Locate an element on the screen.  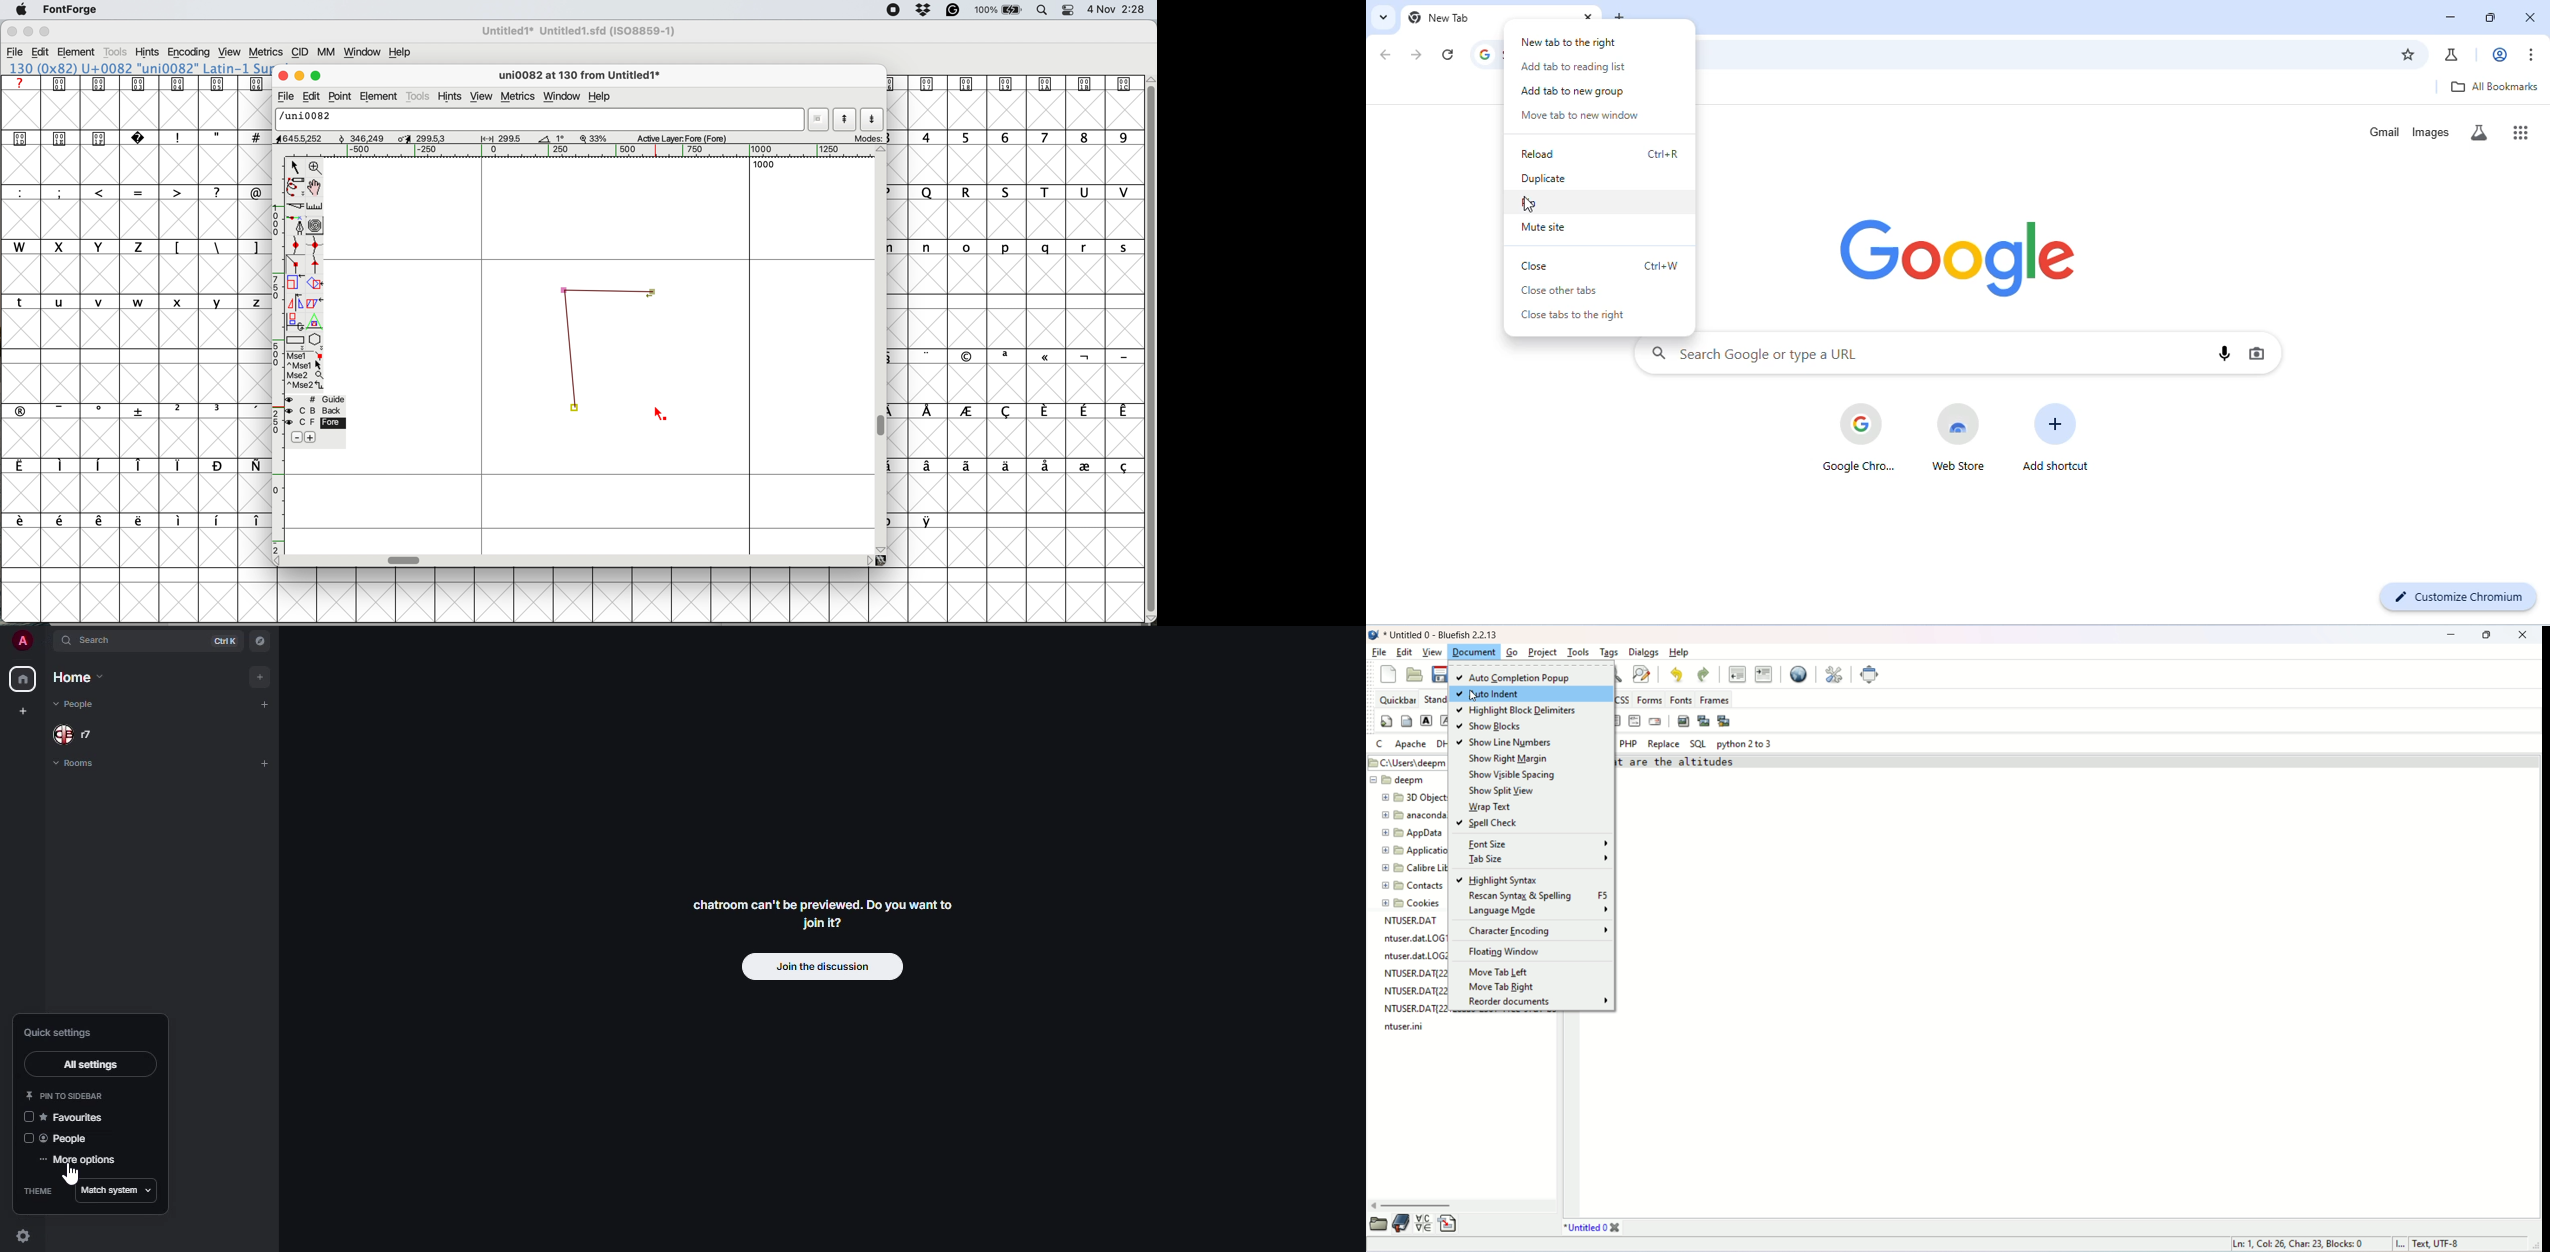
chatroom can't be previewed. Do you want to join it? is located at coordinates (826, 913).